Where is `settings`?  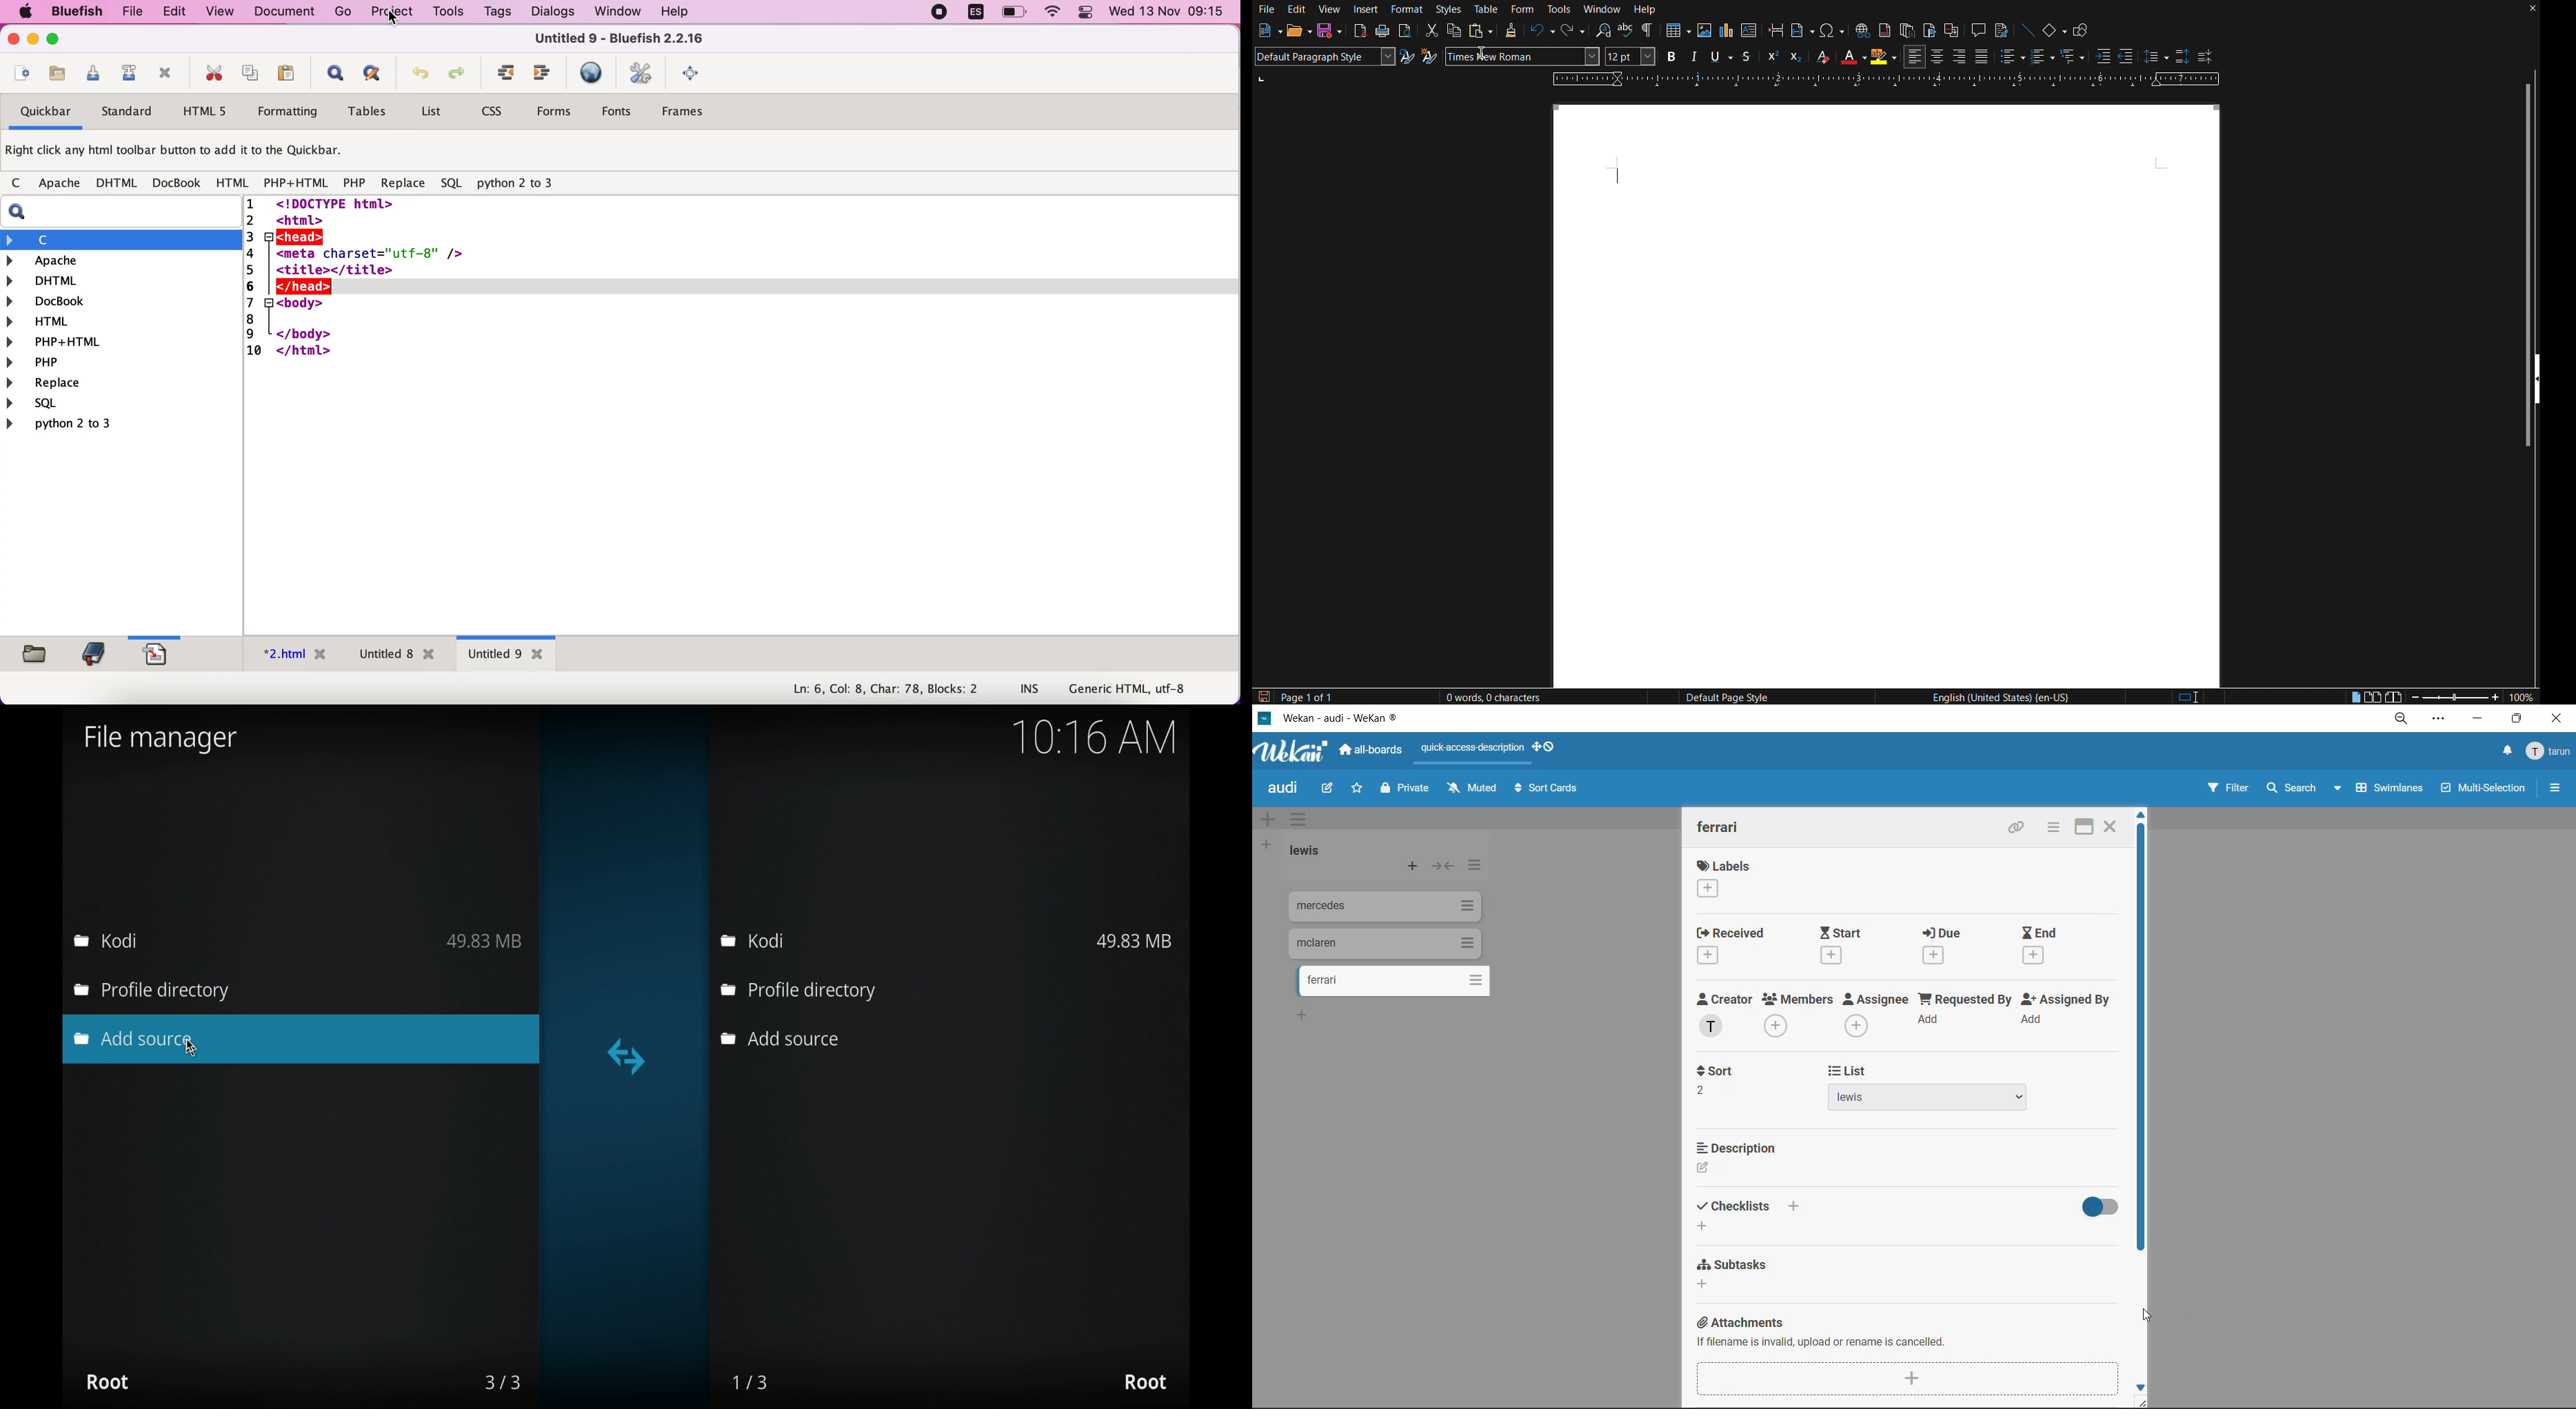 settings is located at coordinates (2440, 721).